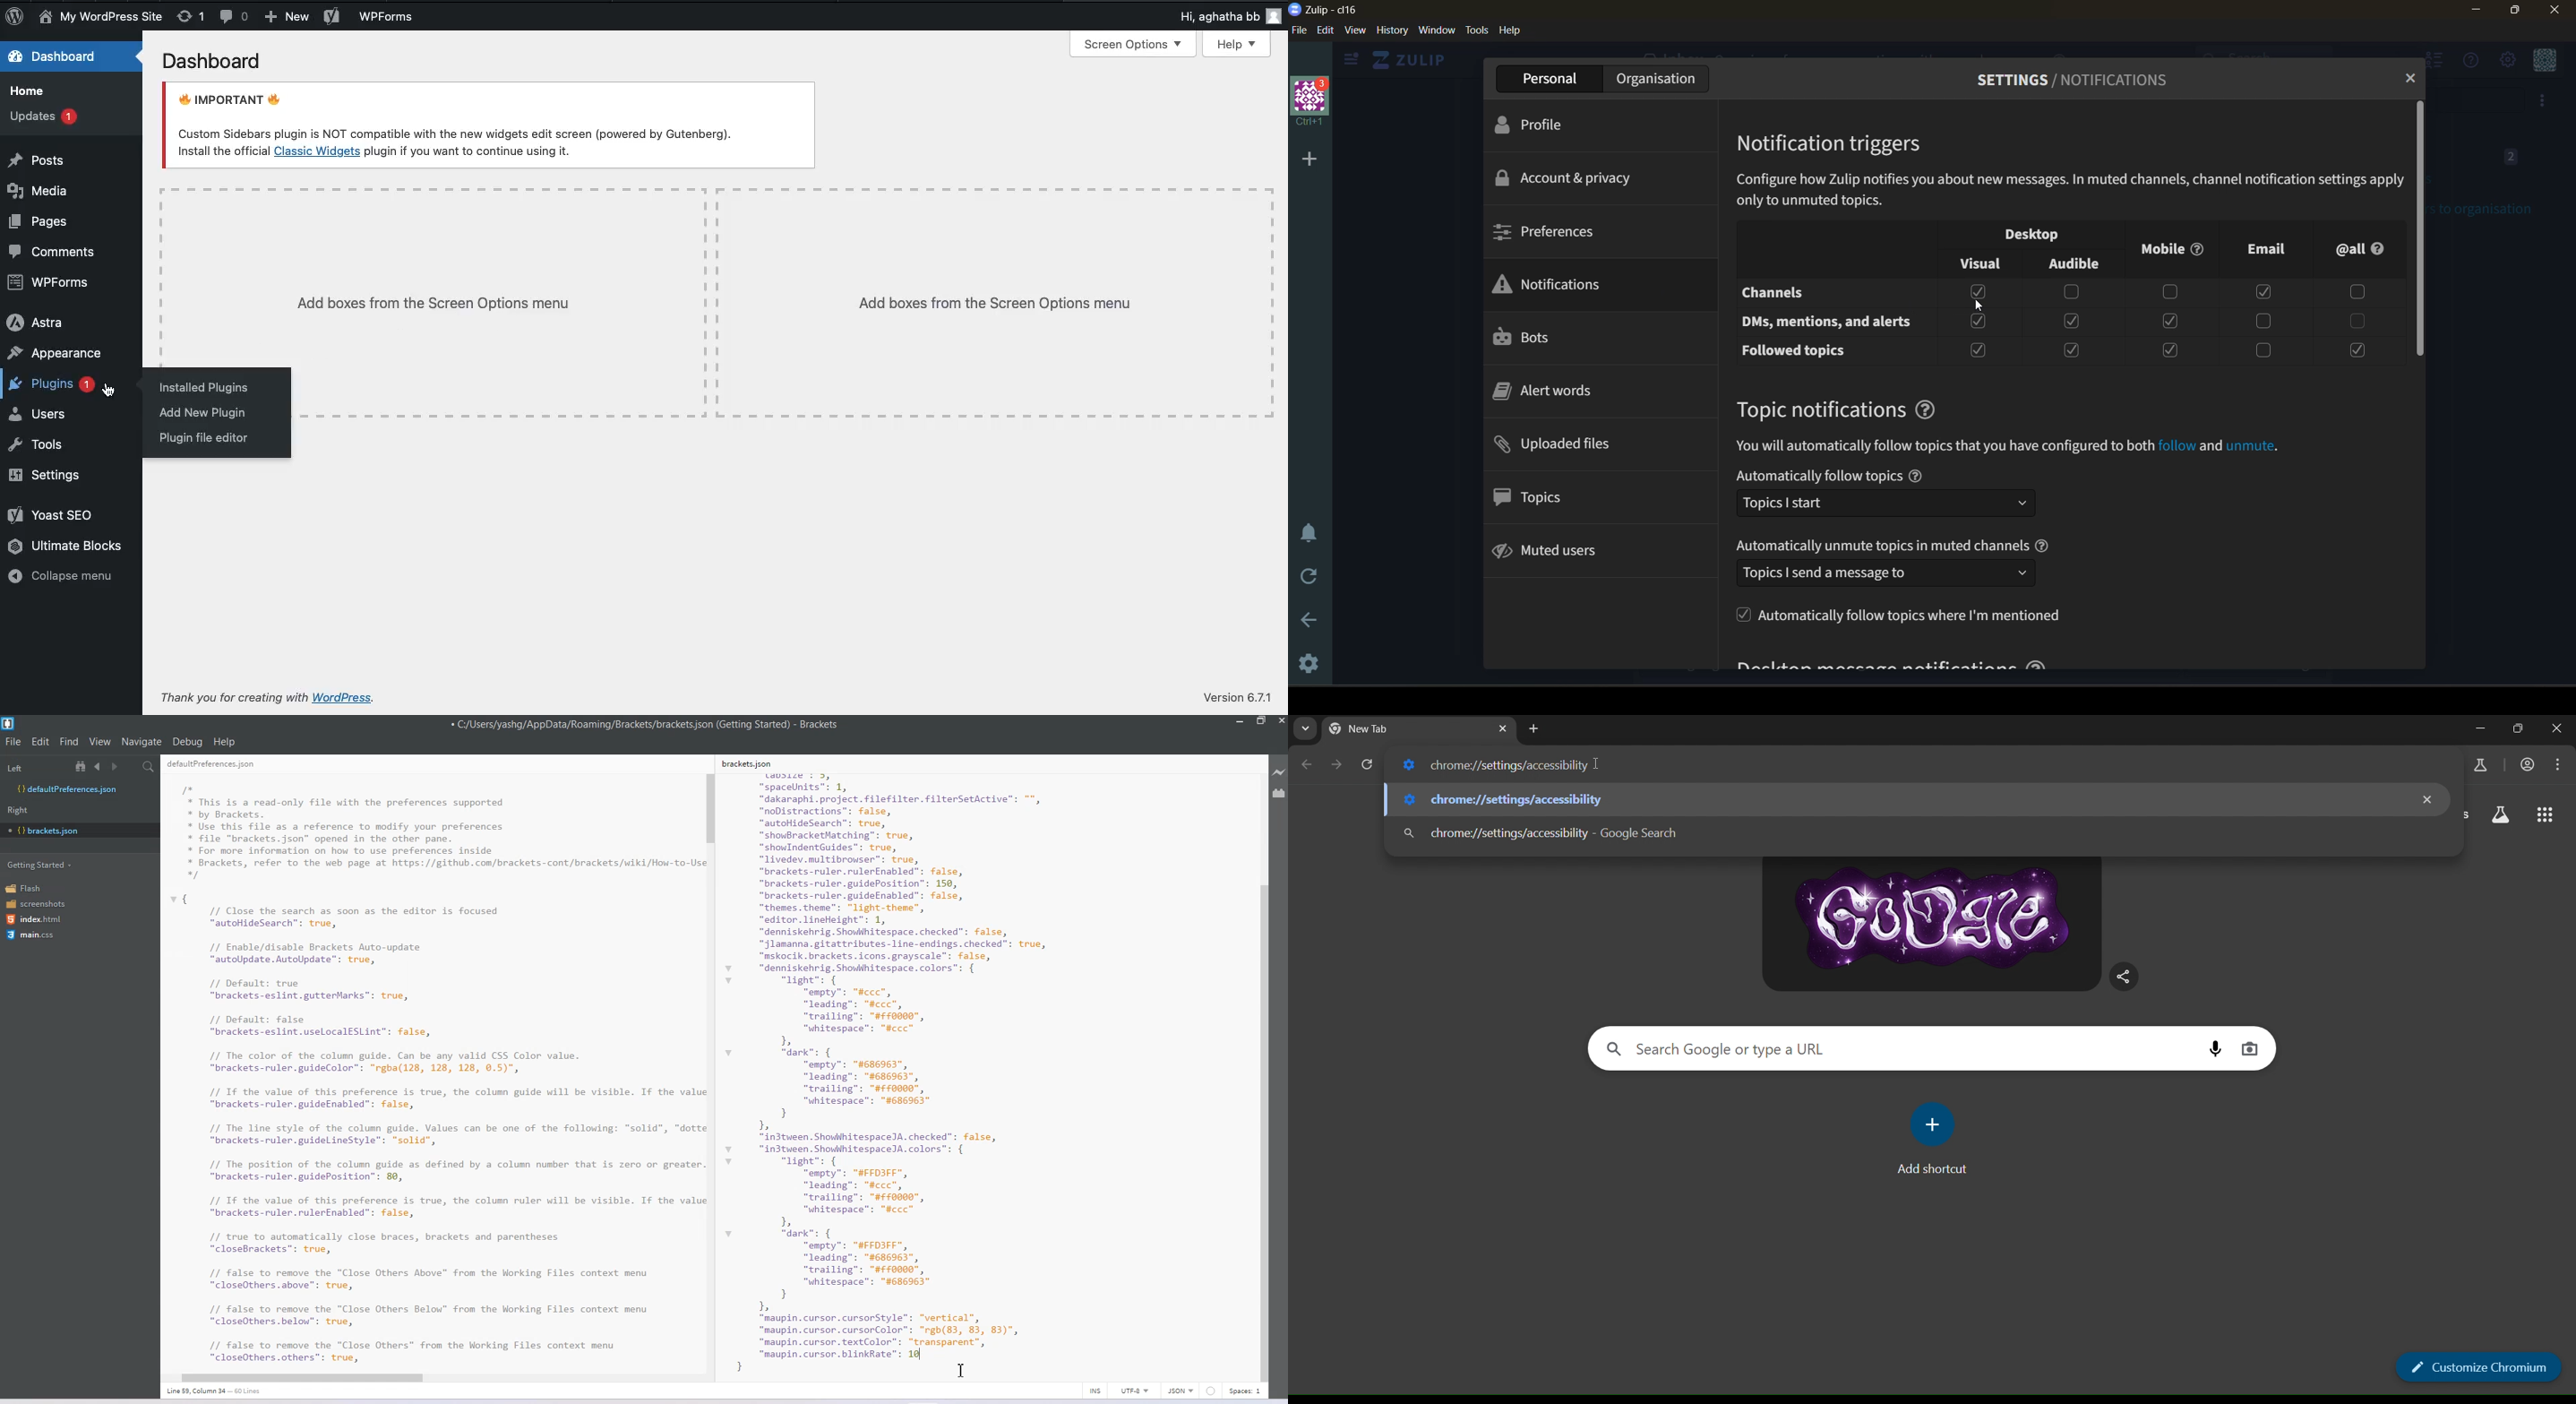 The image size is (2576, 1428). I want to click on Hi user, so click(1229, 18).